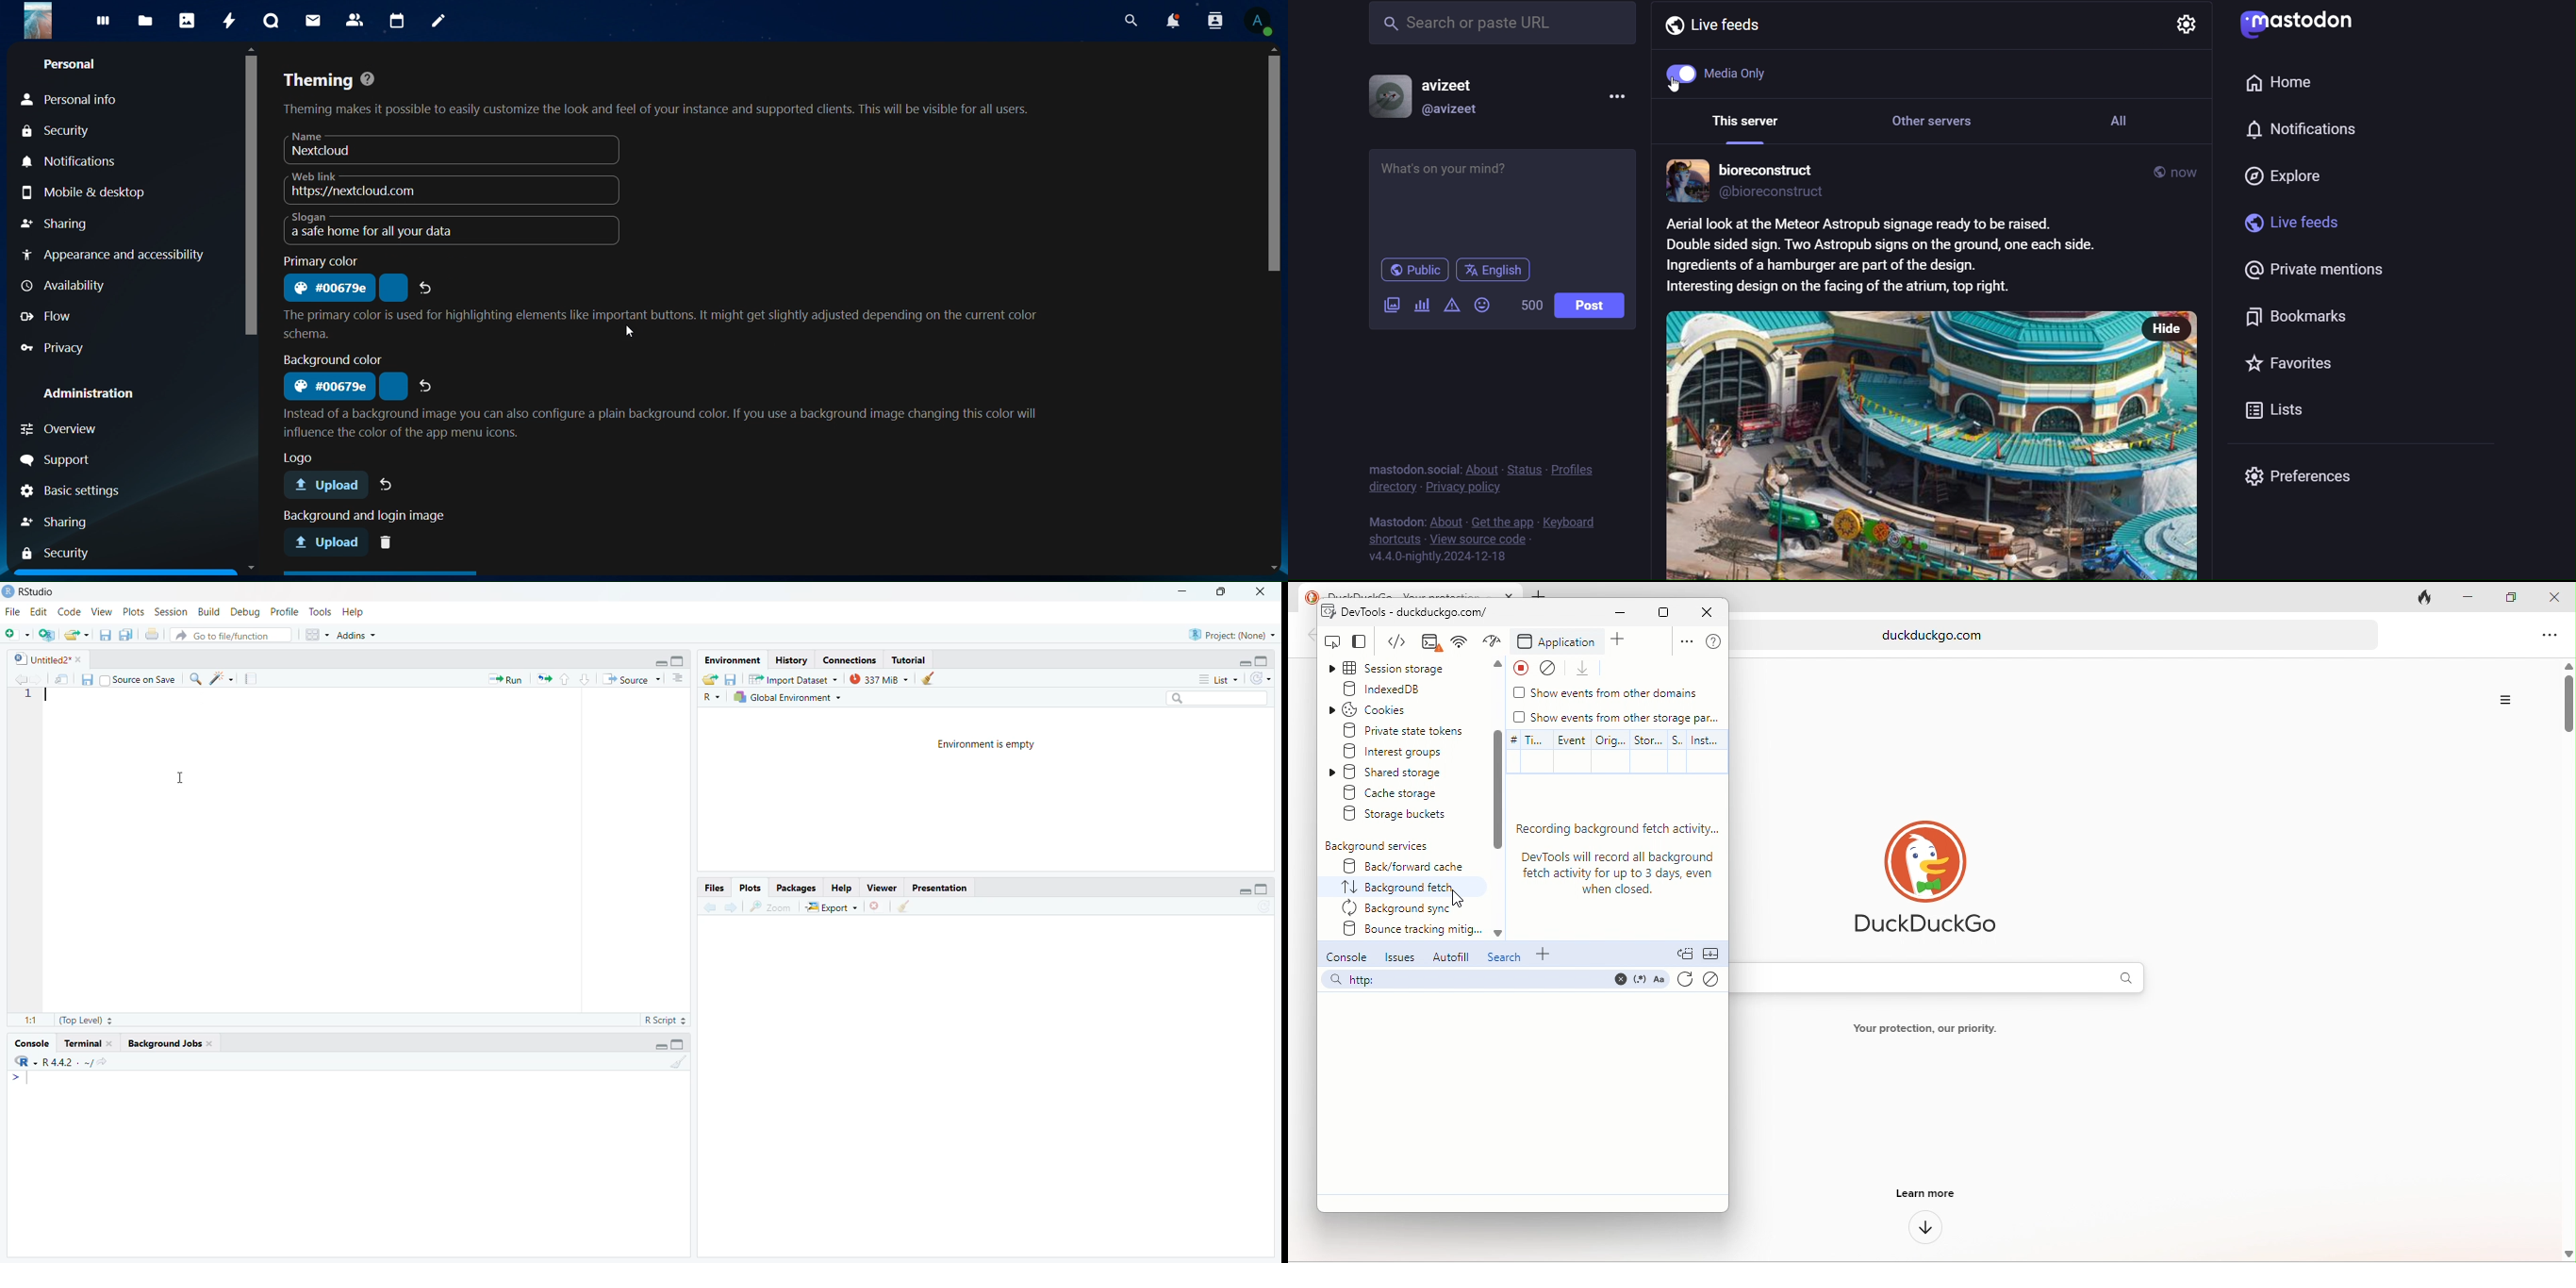 The width and height of the screenshot is (2576, 1288). I want to click on option, so click(1683, 643).